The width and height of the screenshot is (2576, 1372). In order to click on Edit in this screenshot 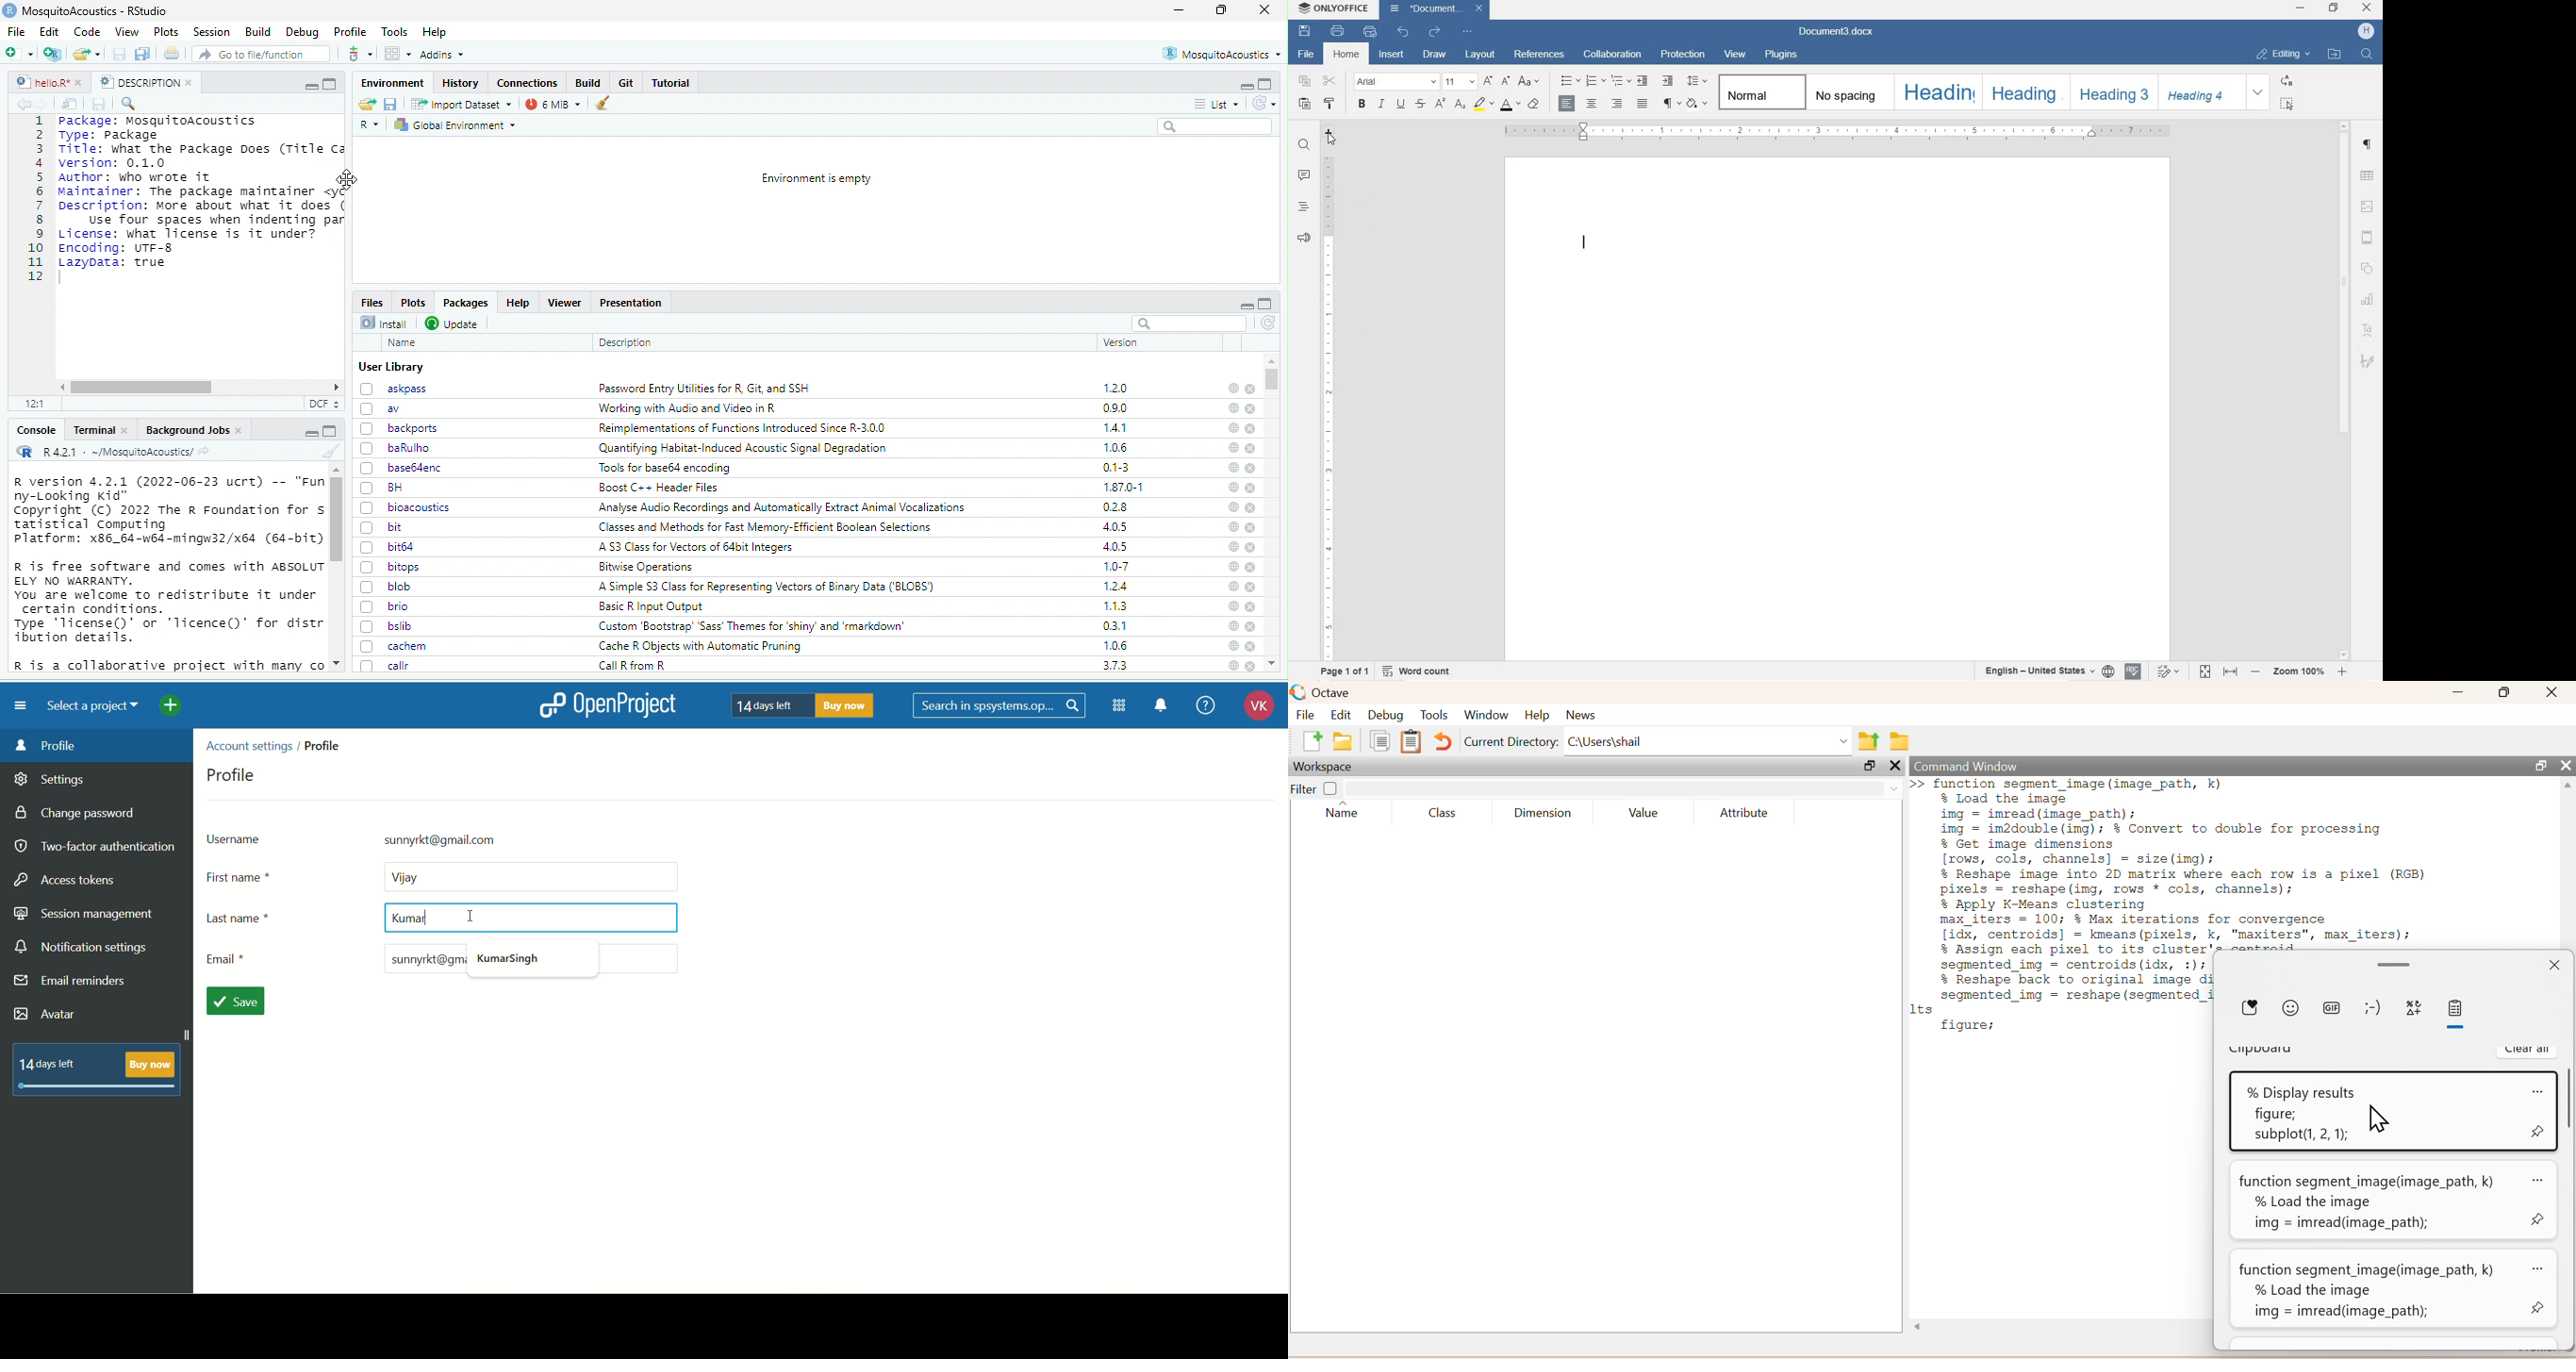, I will do `click(50, 31)`.